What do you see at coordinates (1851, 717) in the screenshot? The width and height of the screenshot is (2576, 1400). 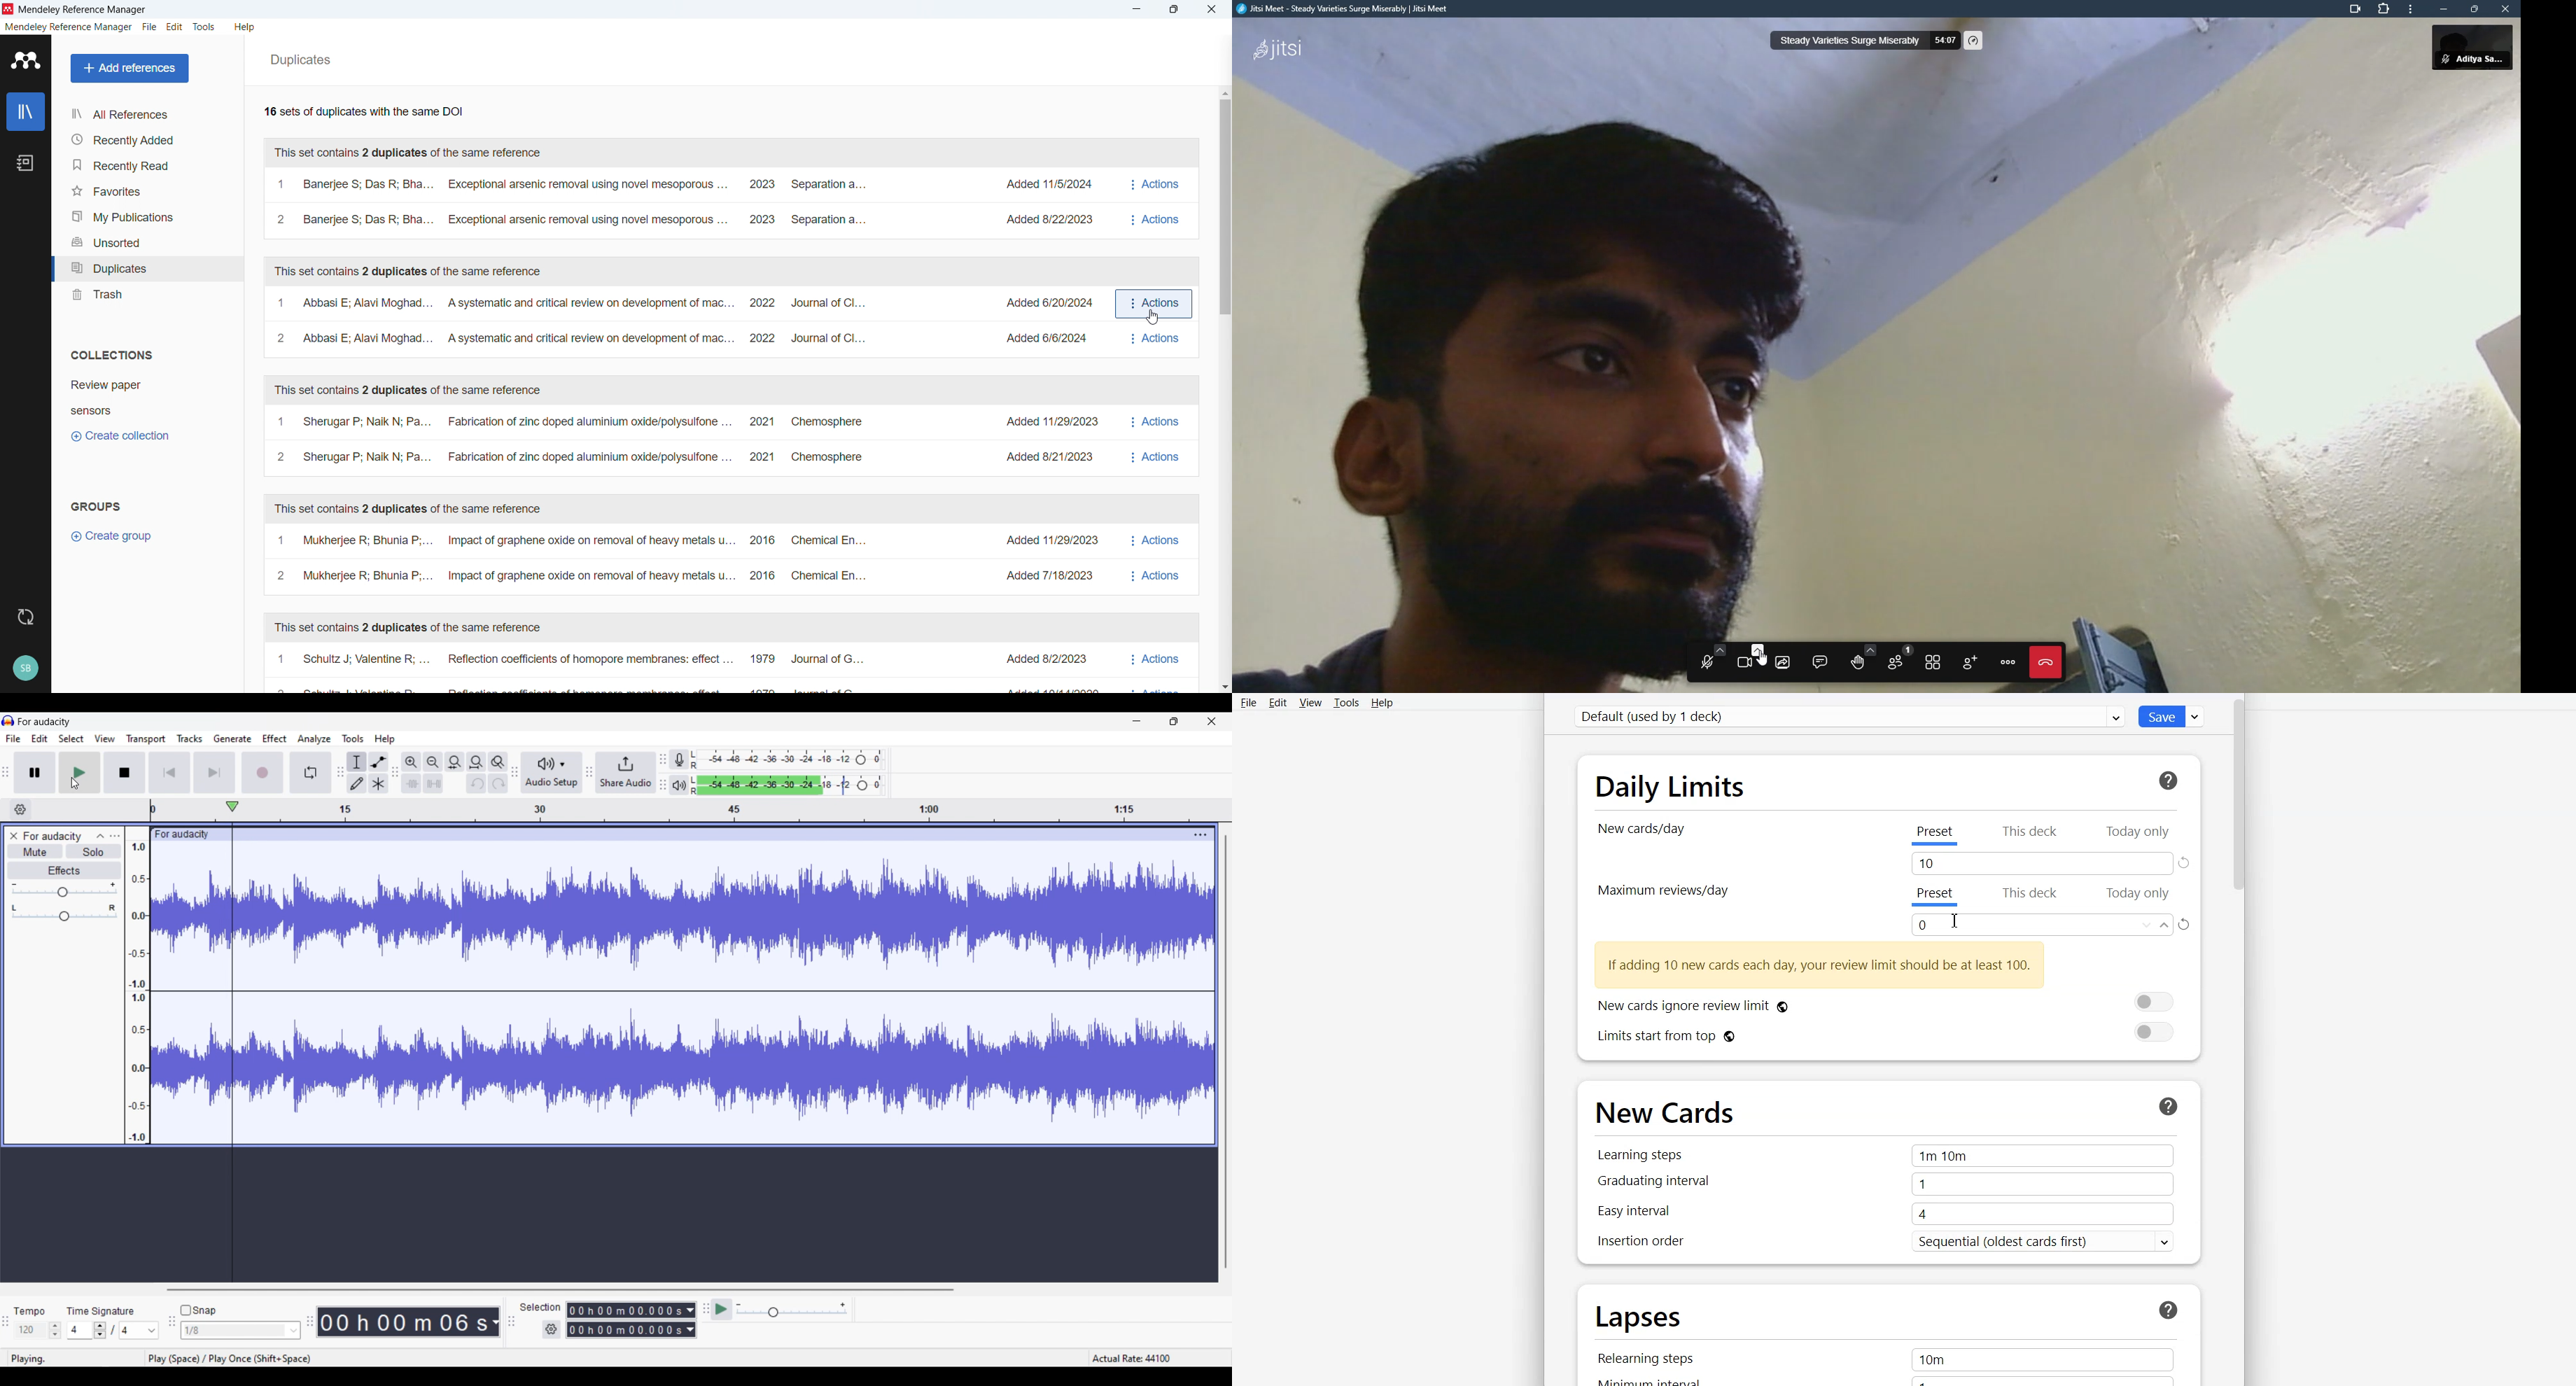 I see `Default` at bounding box center [1851, 717].